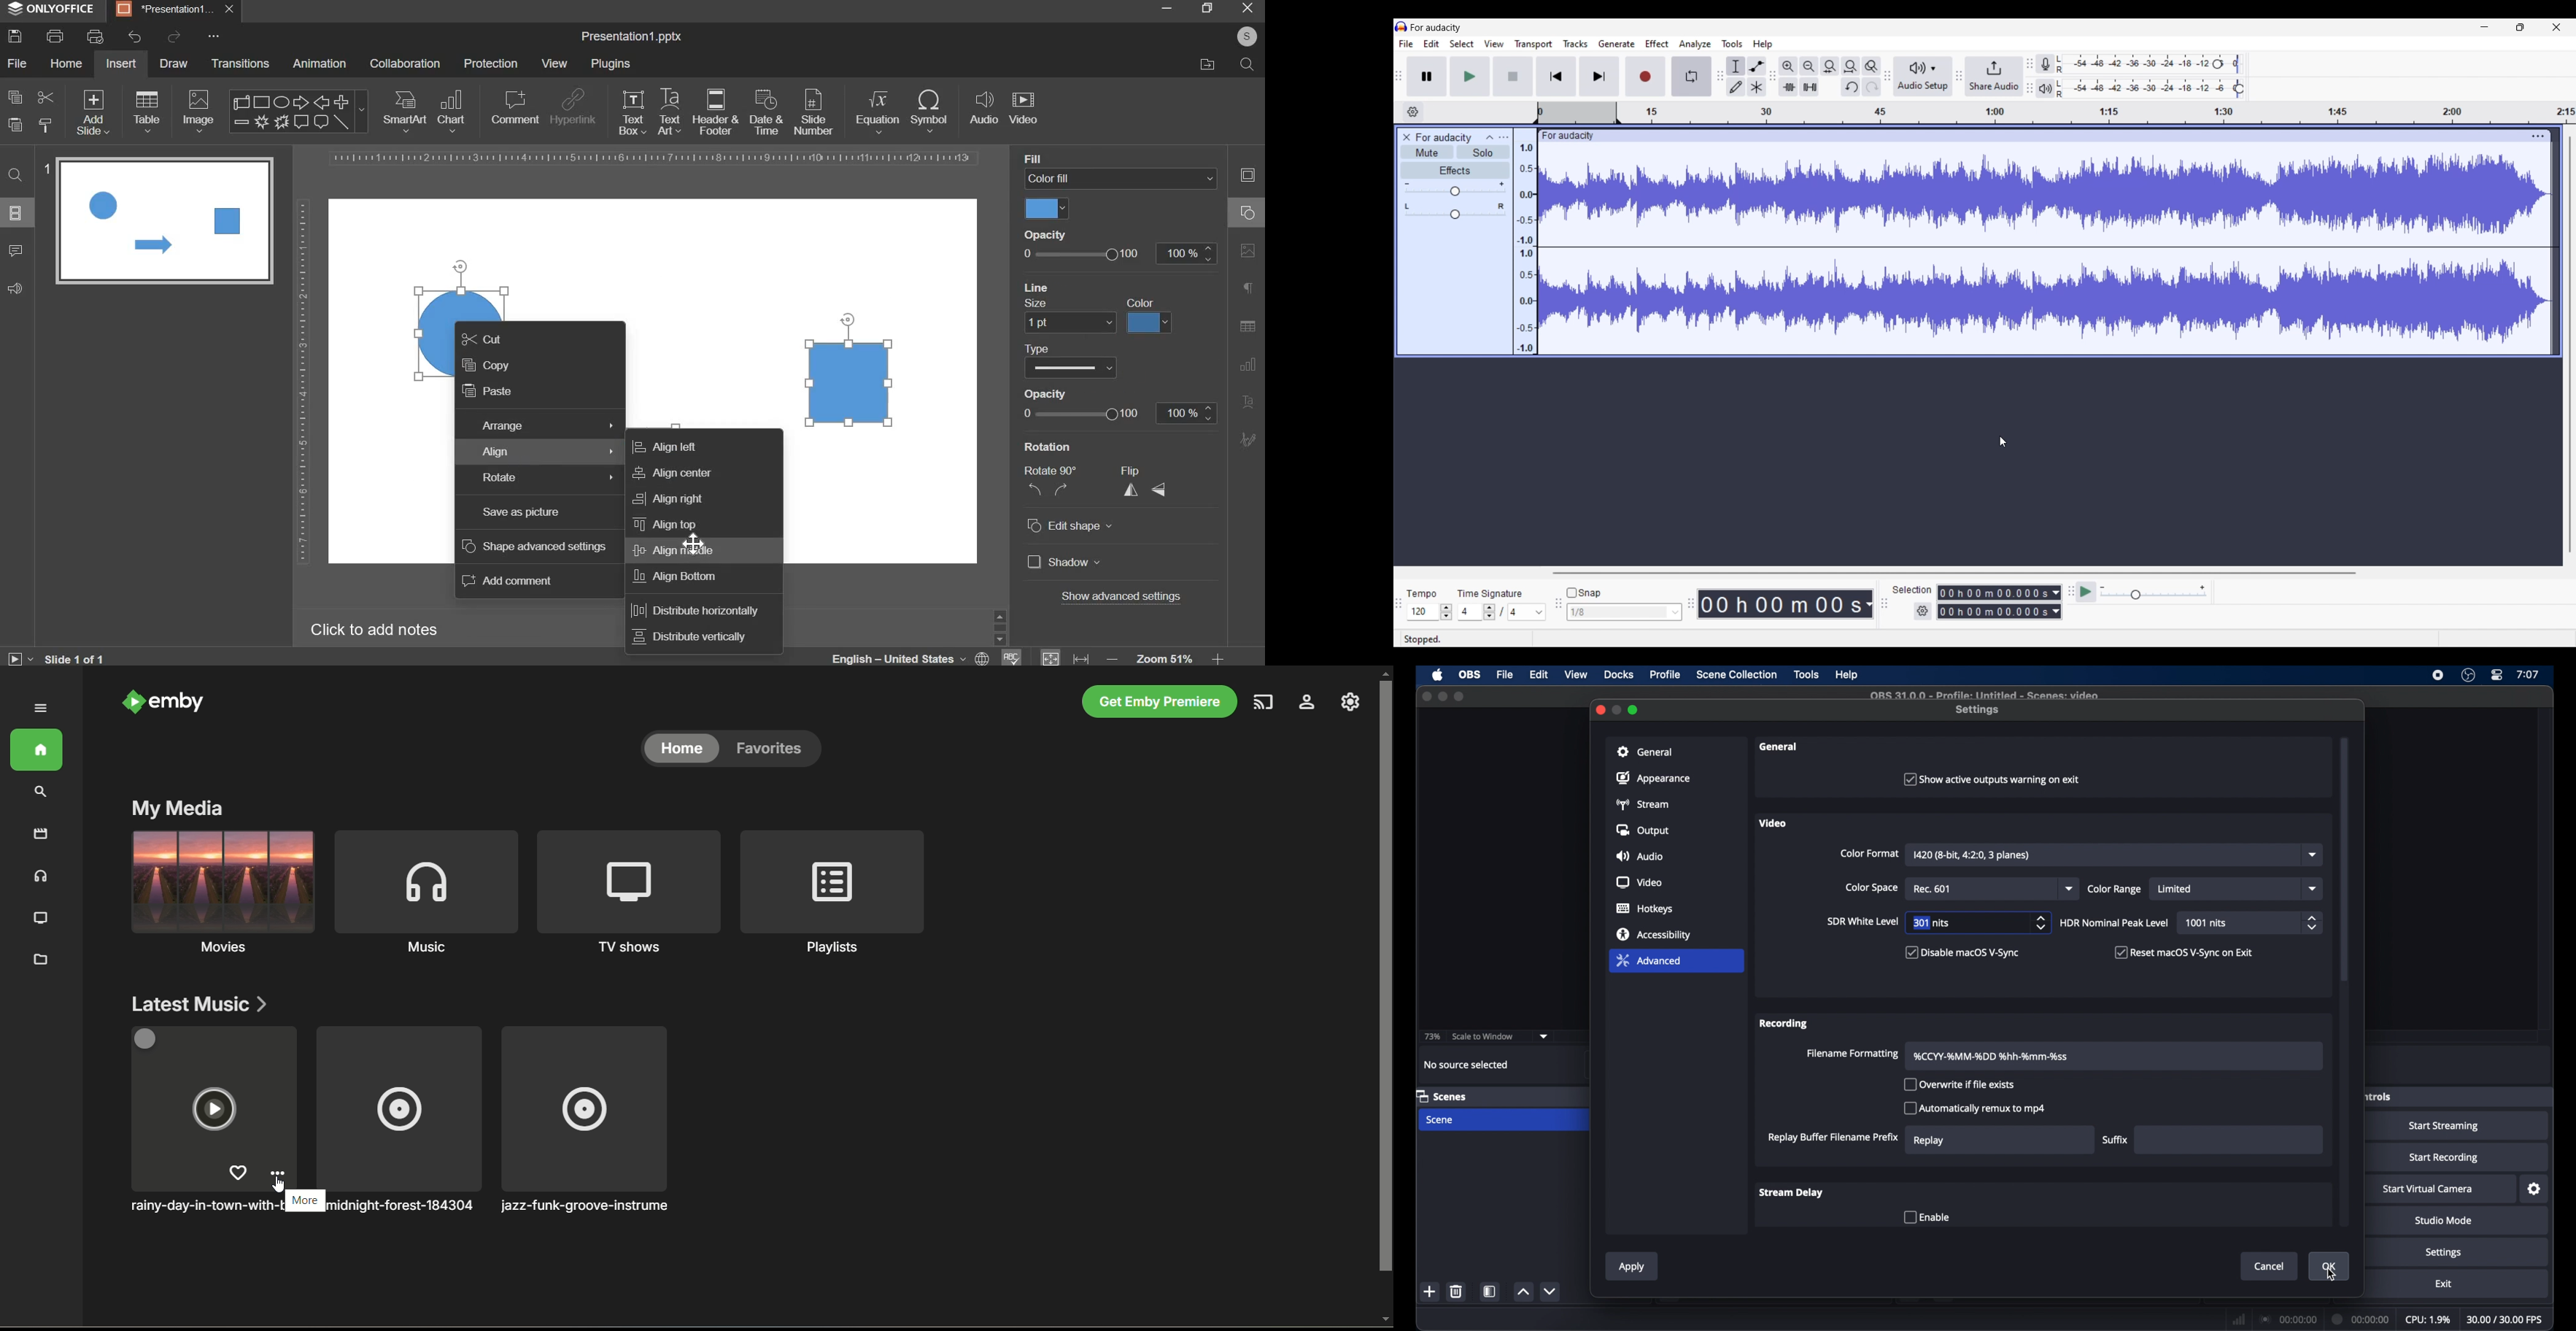 The width and height of the screenshot is (2576, 1344). Describe the element at coordinates (2053, 88) in the screenshot. I see `Playback meter` at that location.